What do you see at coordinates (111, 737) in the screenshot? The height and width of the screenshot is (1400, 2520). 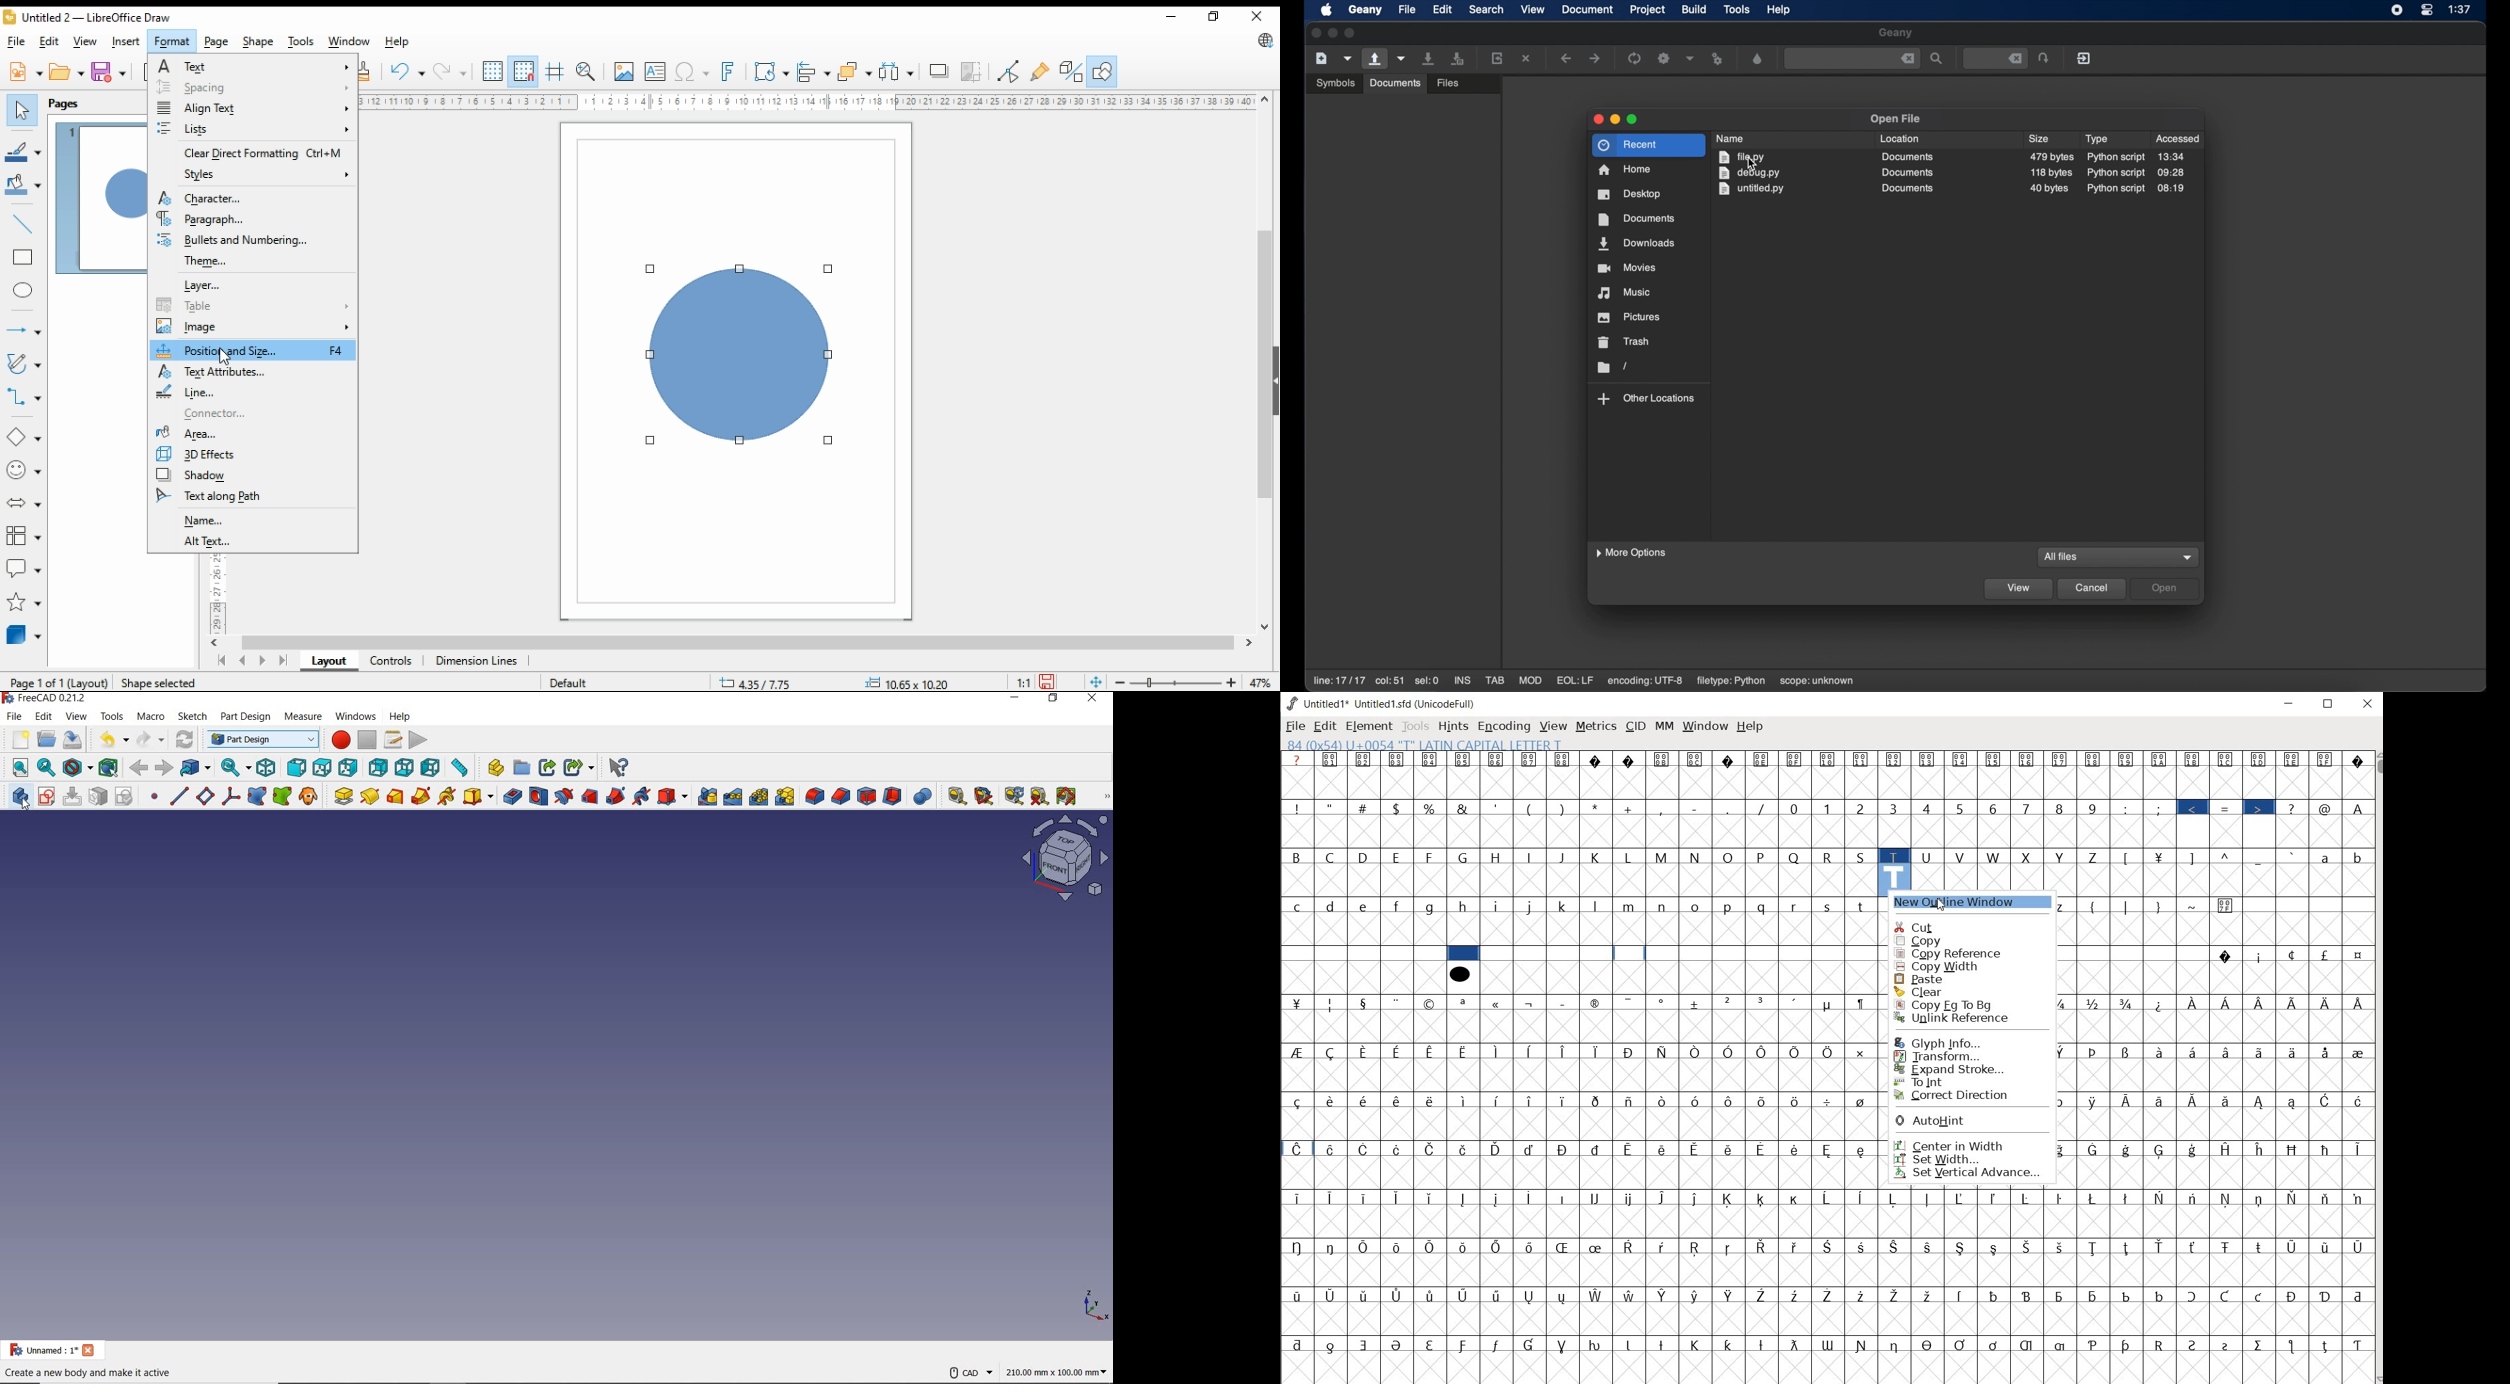 I see `undo` at bounding box center [111, 737].